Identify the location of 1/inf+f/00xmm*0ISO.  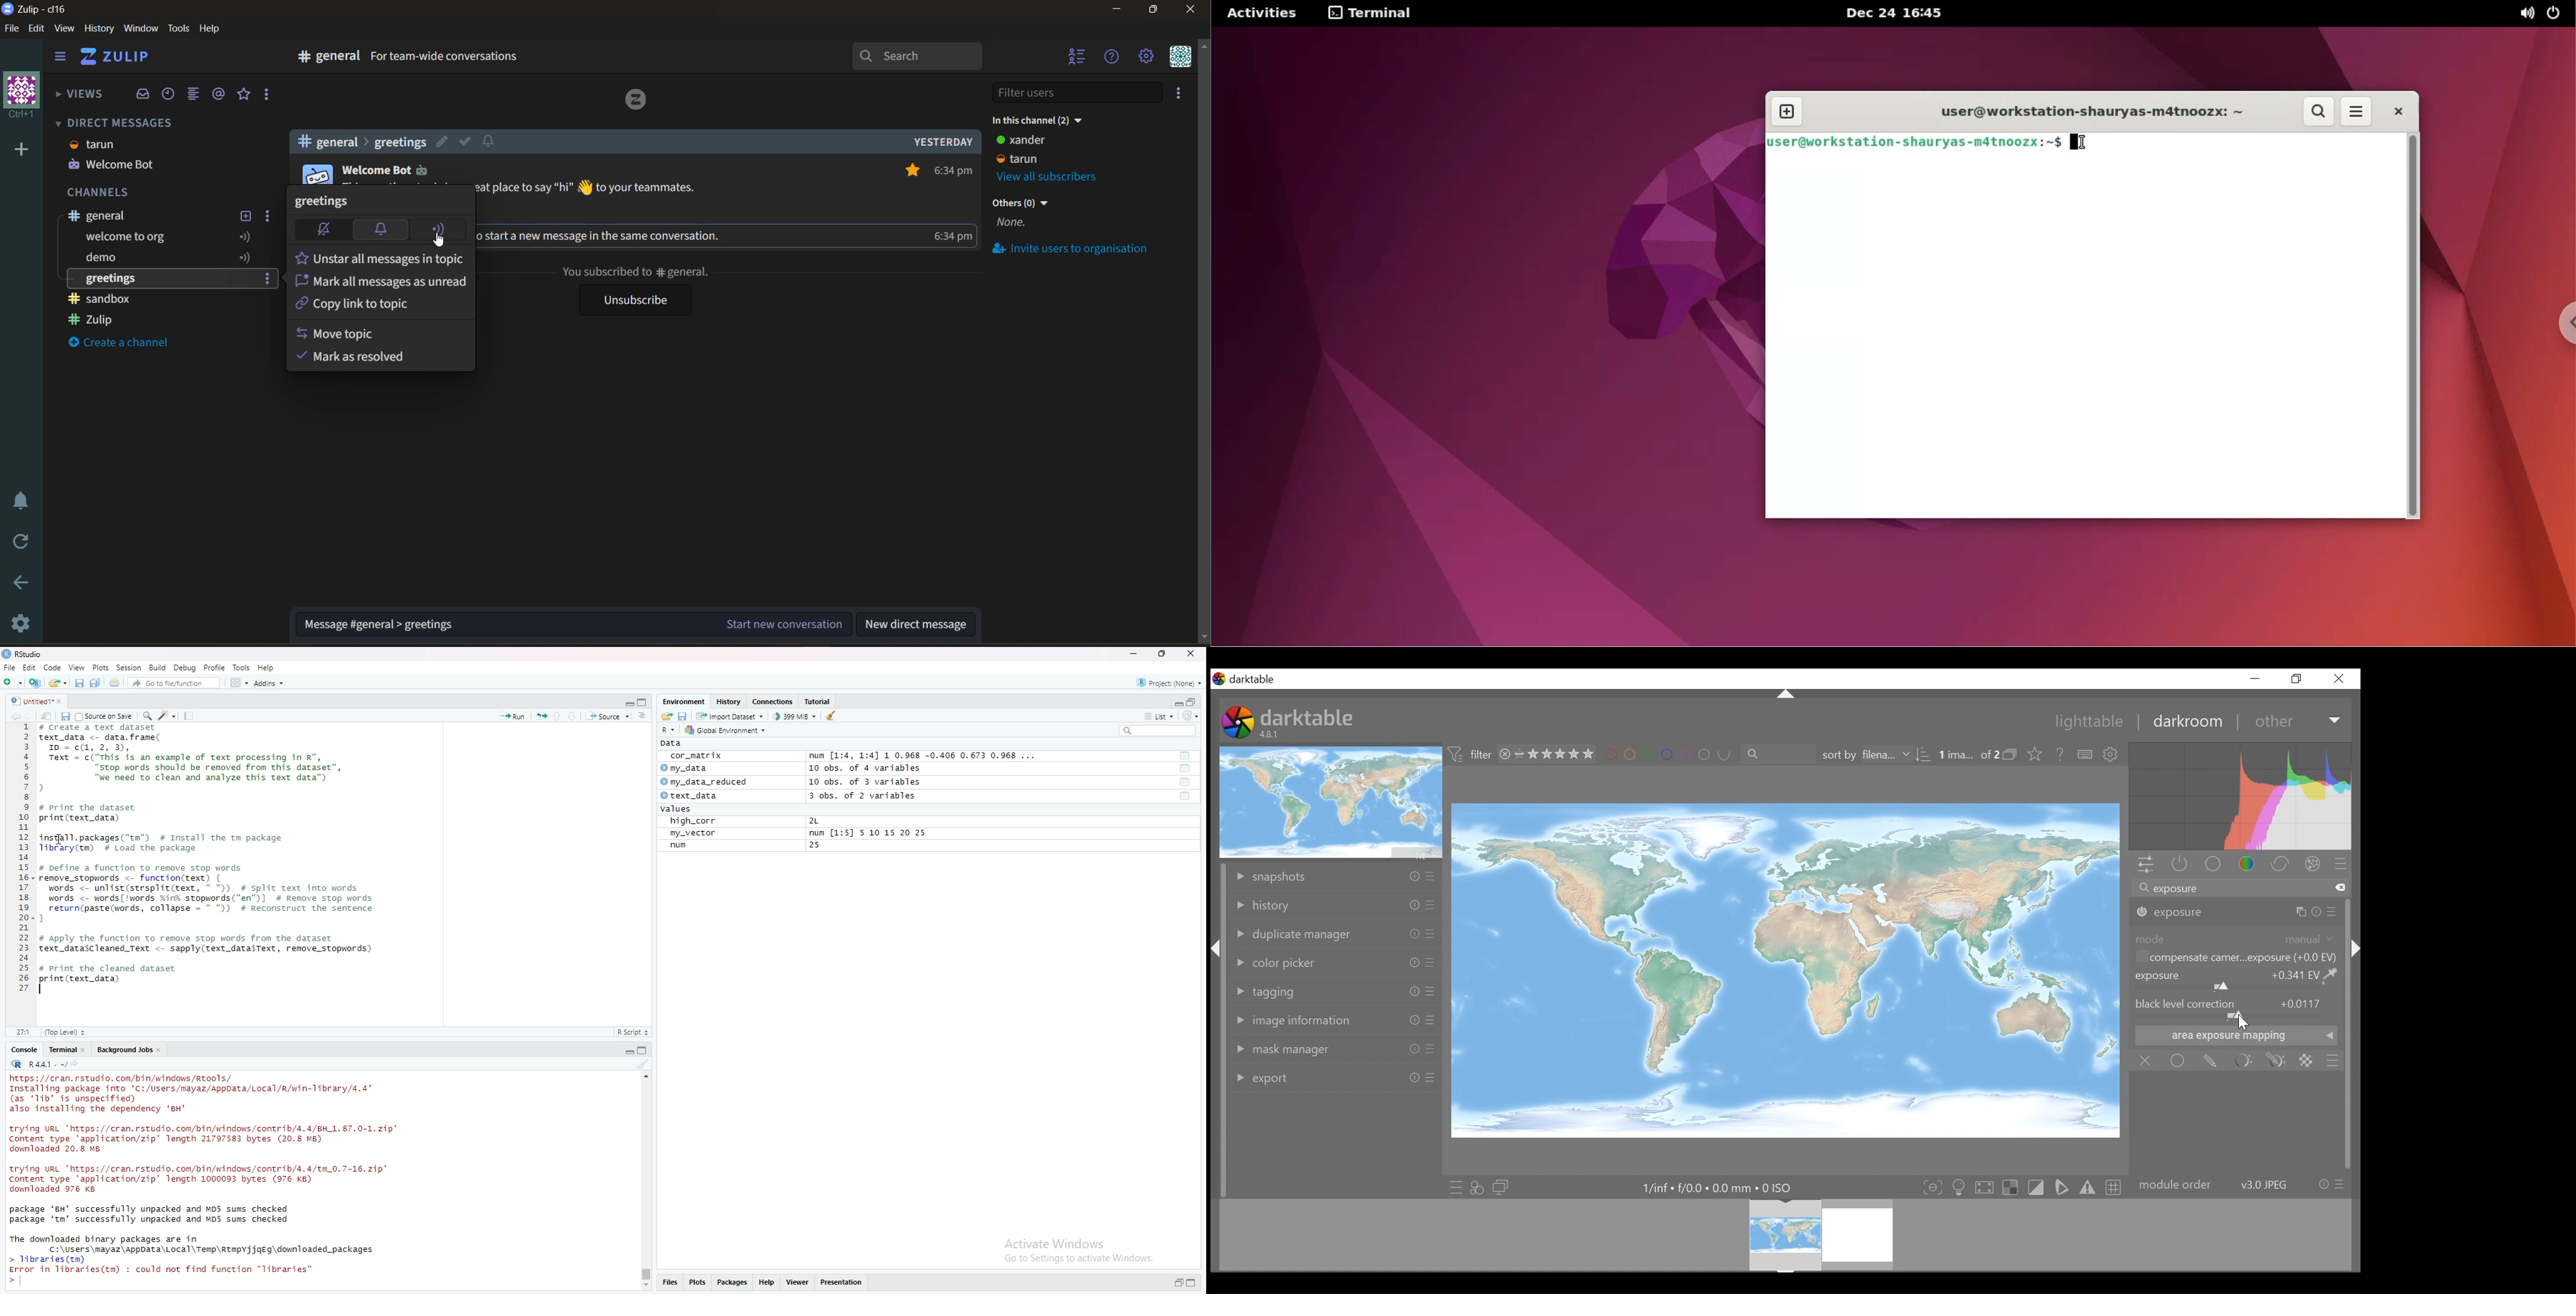
(1716, 1188).